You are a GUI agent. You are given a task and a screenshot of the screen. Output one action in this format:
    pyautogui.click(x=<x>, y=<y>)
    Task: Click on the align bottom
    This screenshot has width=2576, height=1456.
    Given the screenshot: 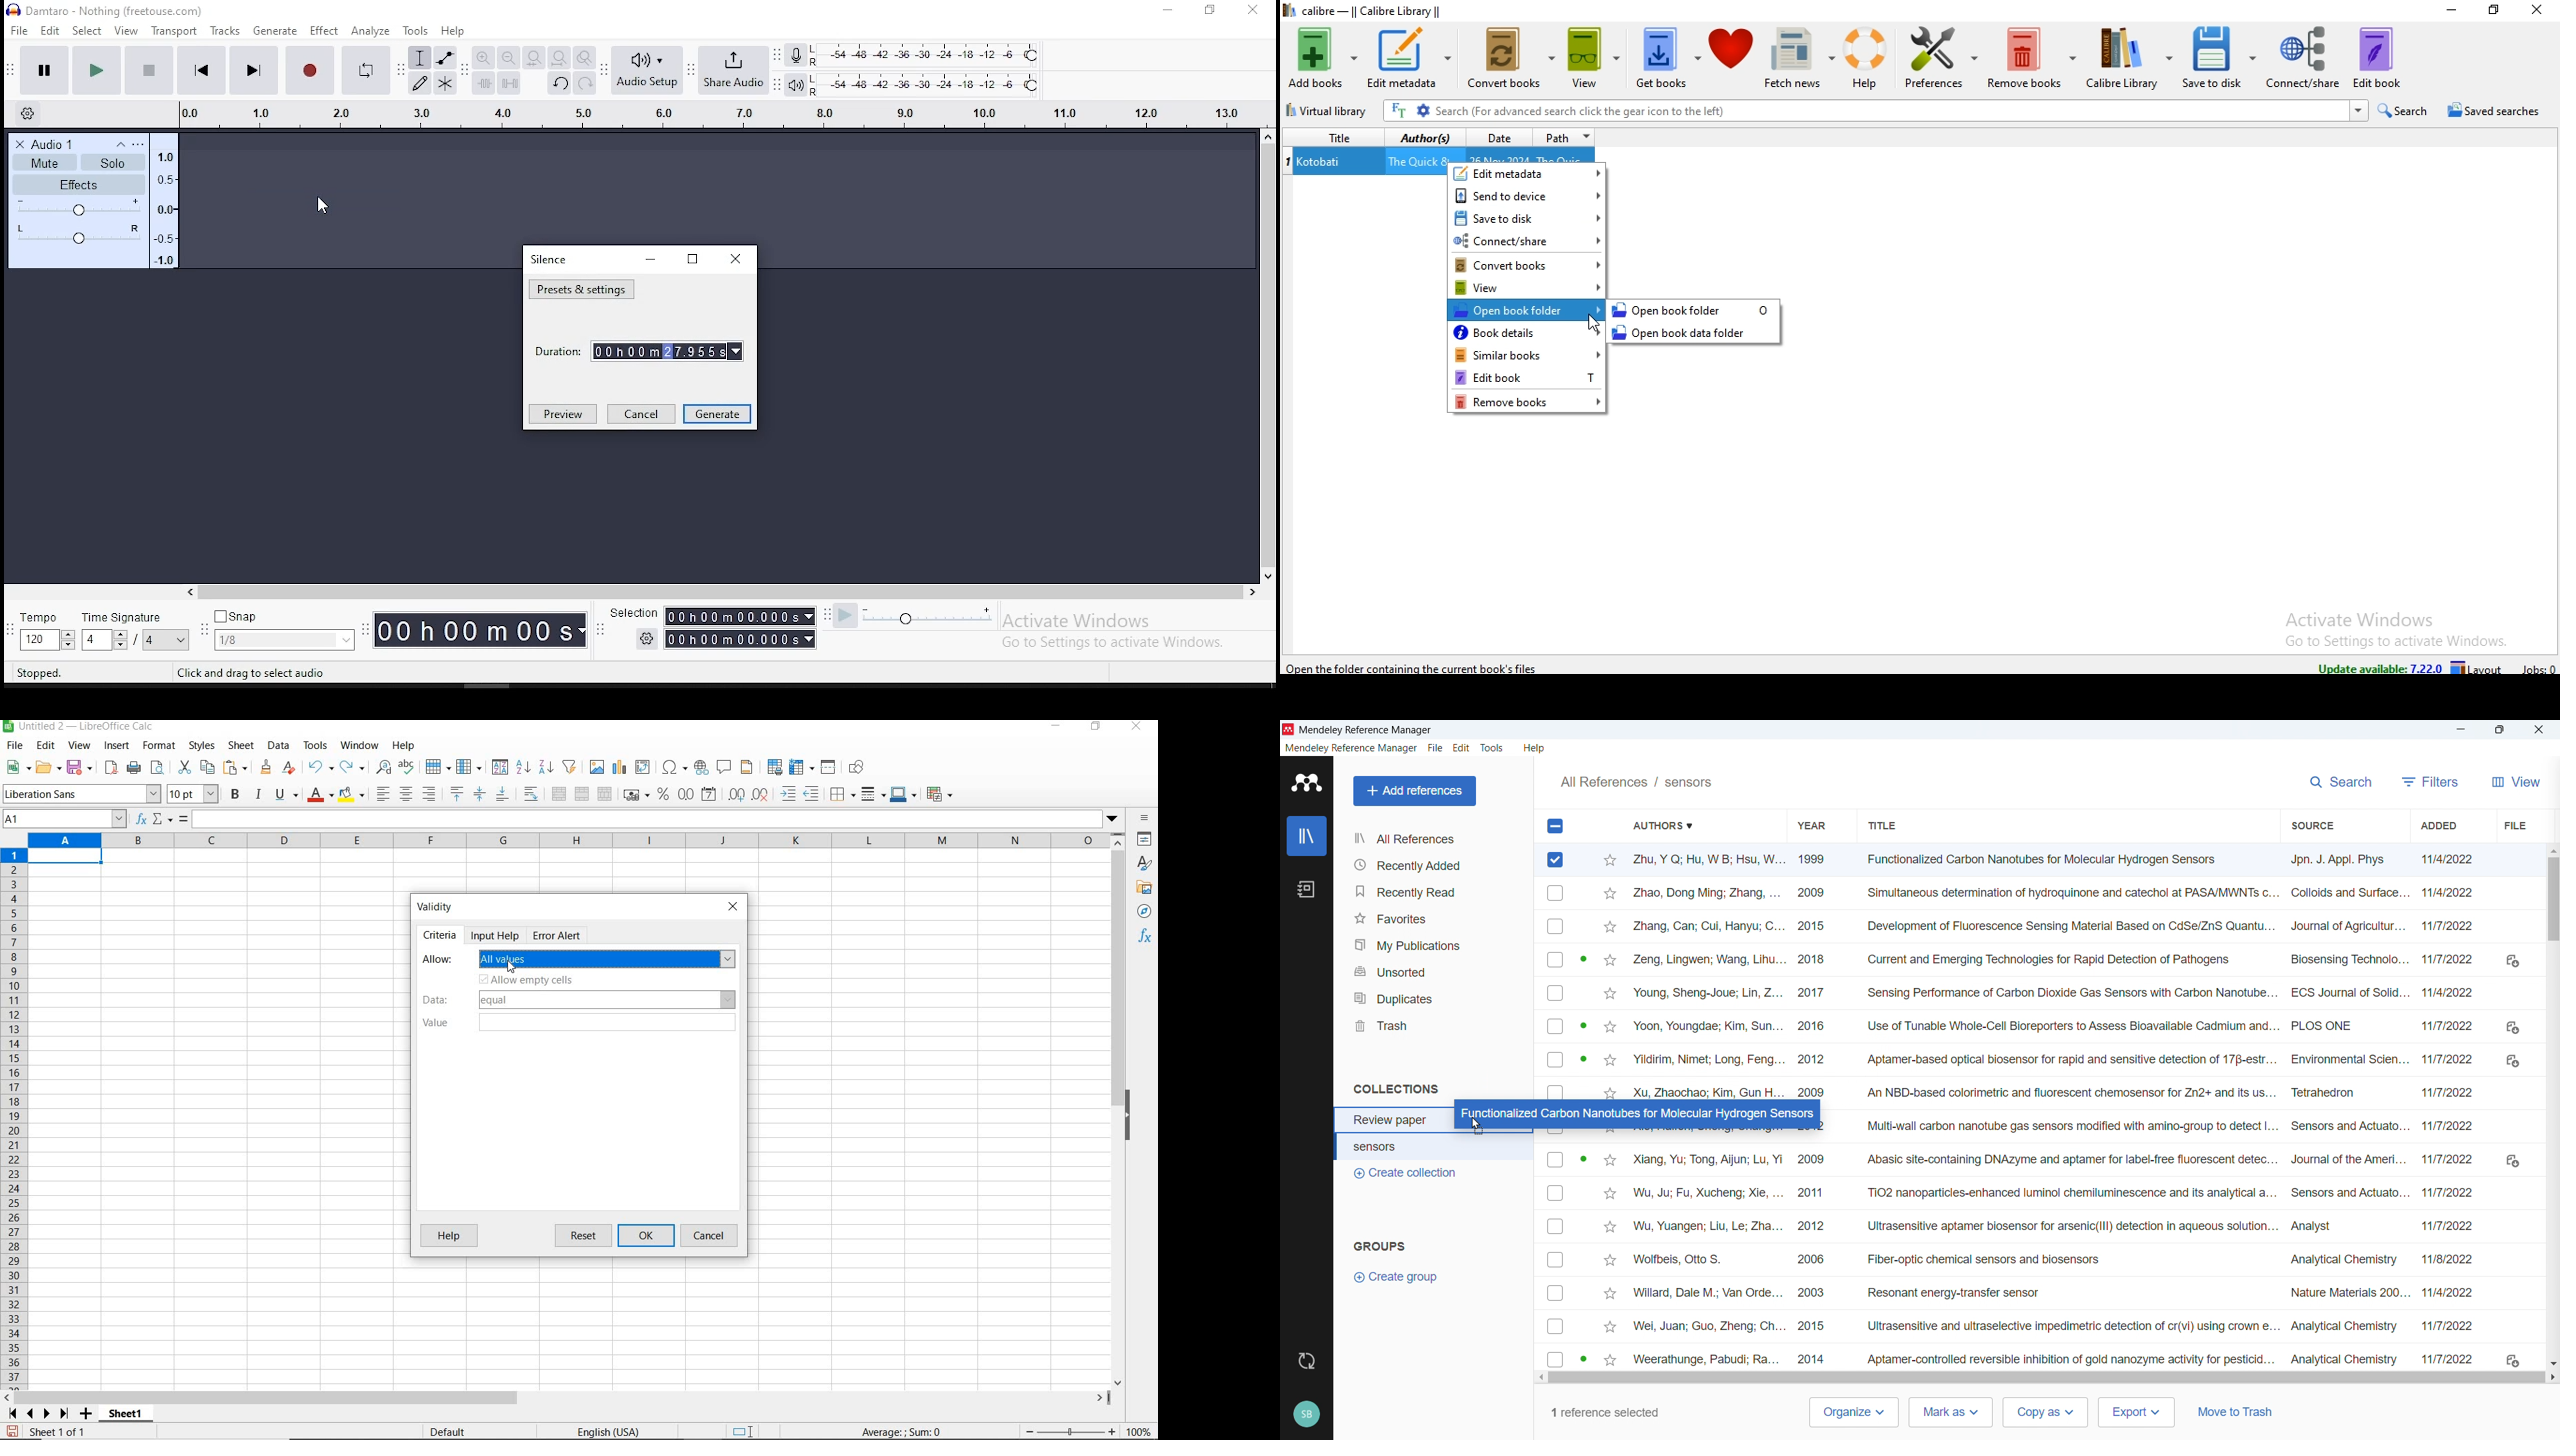 What is the action you would take?
    pyautogui.click(x=501, y=796)
    